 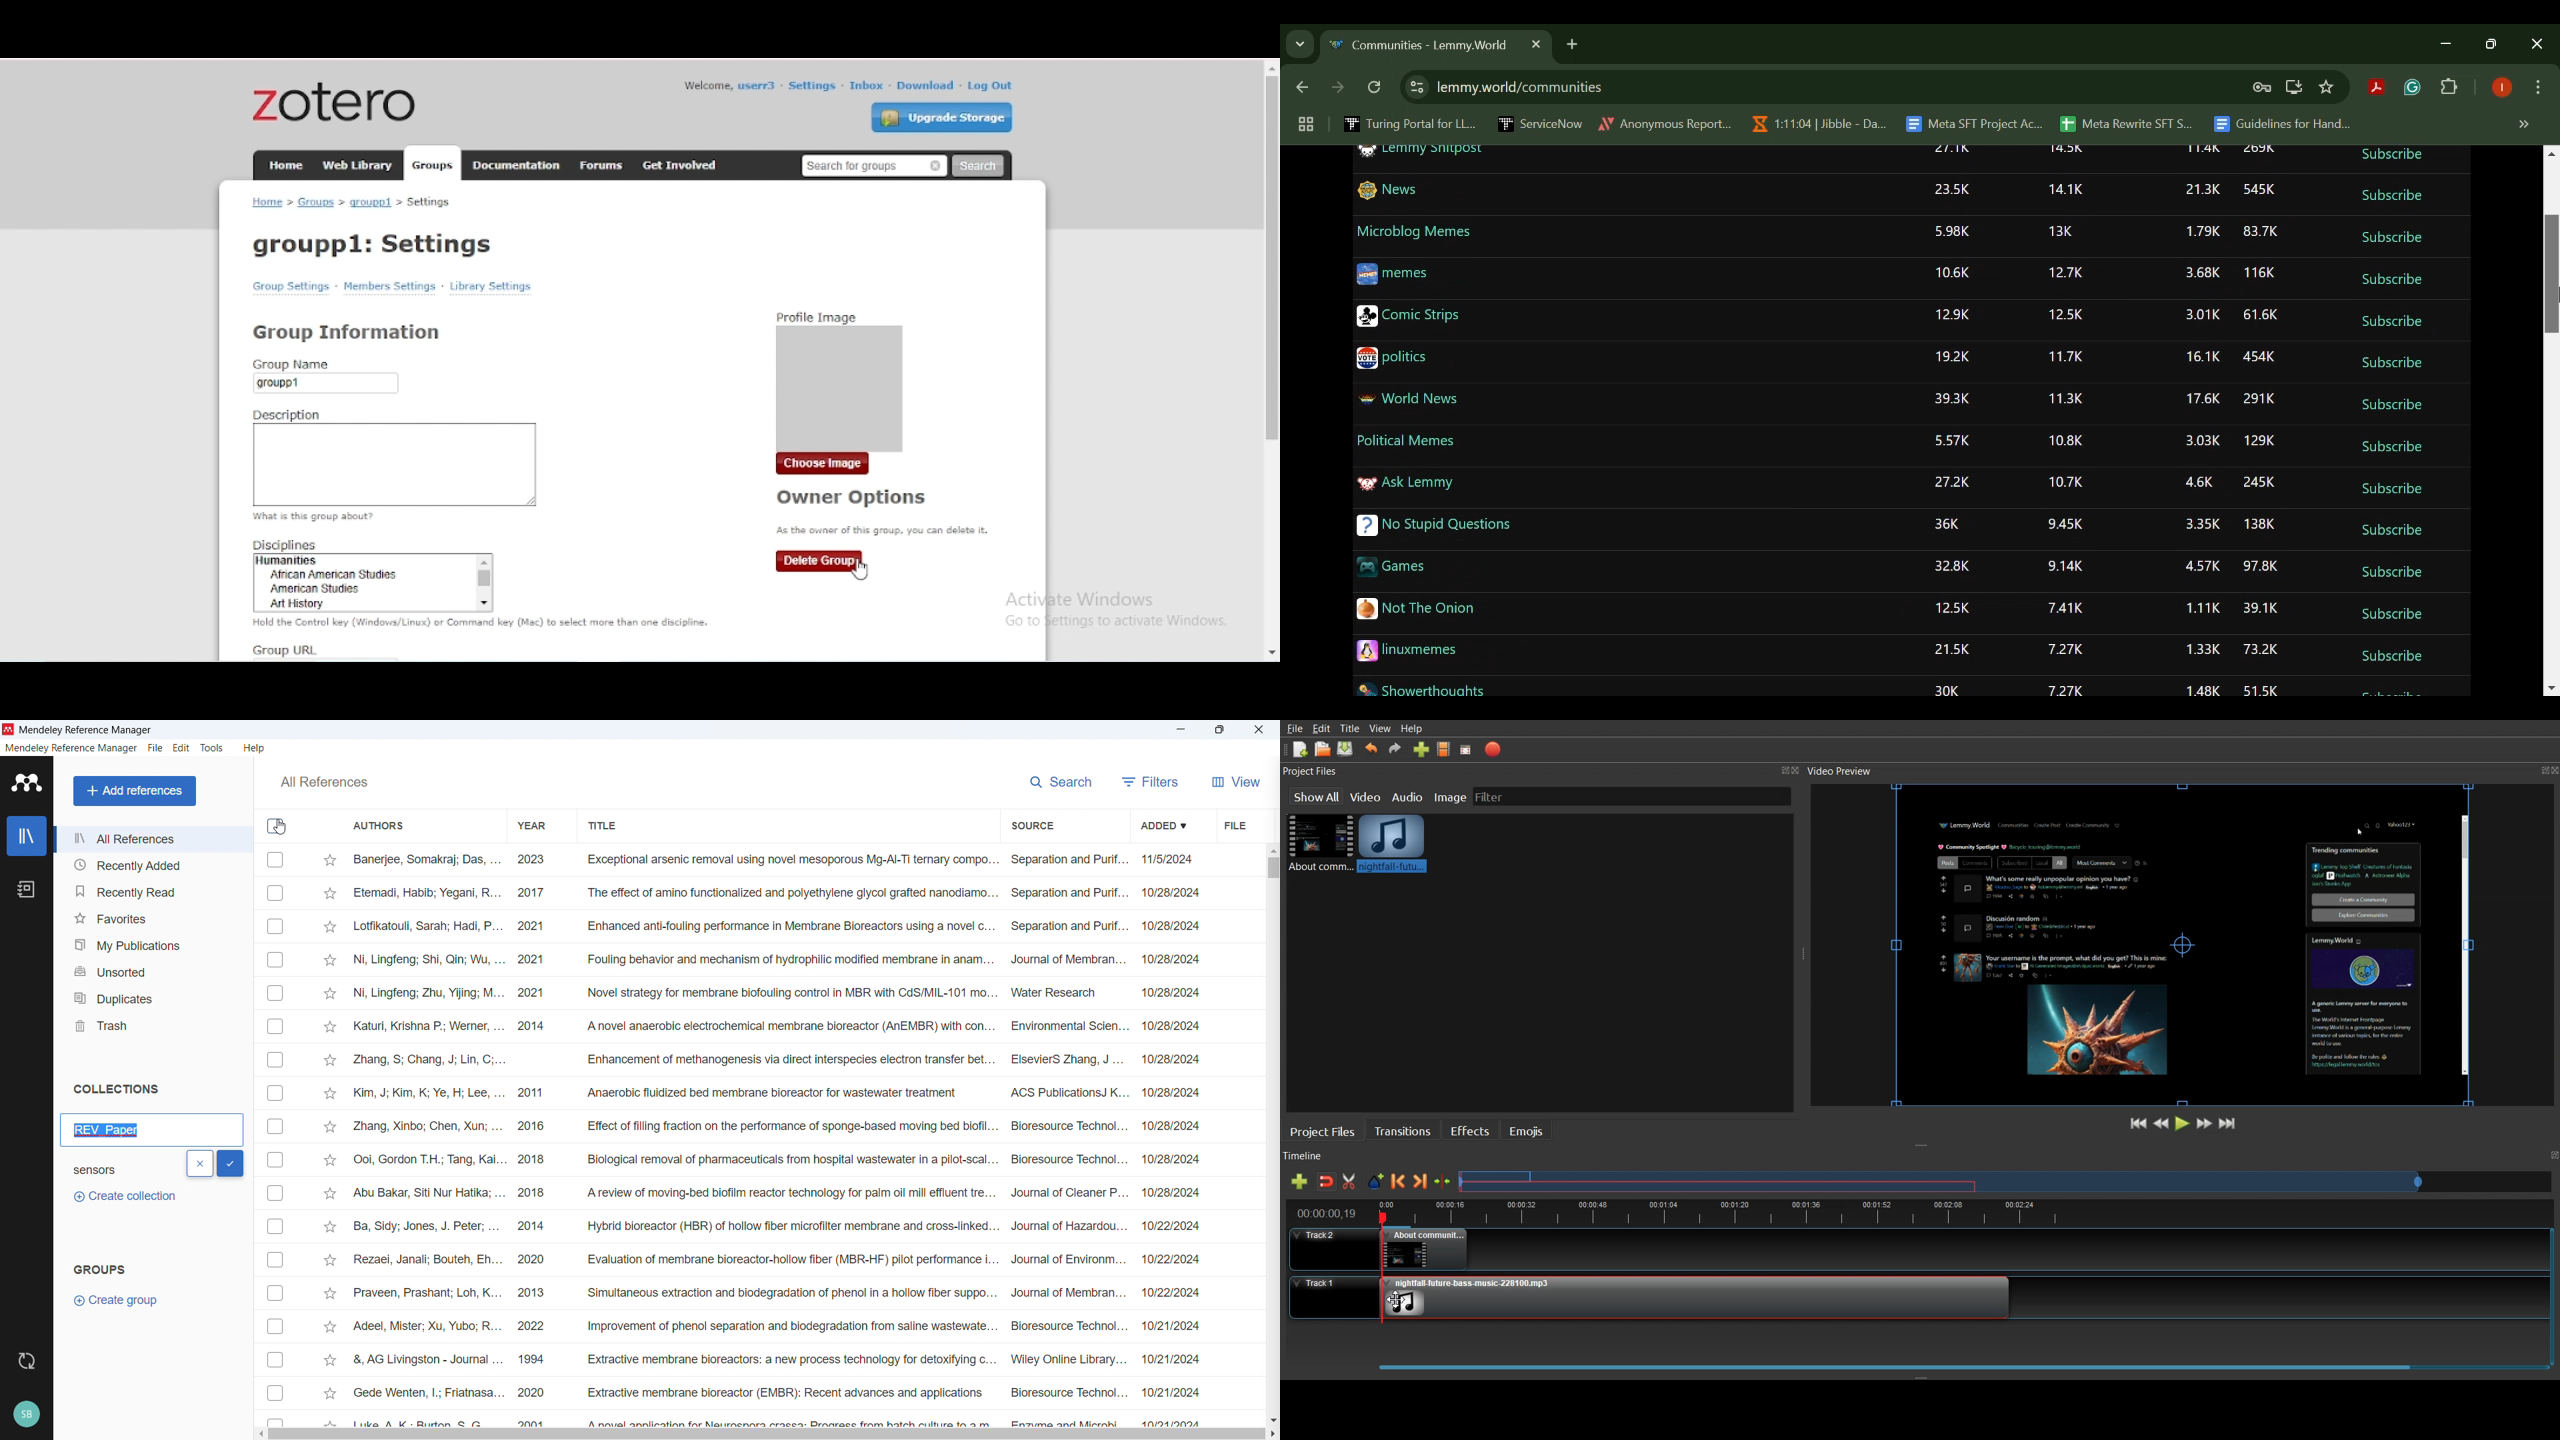 What do you see at coordinates (1033, 824) in the screenshot?
I see `Source` at bounding box center [1033, 824].